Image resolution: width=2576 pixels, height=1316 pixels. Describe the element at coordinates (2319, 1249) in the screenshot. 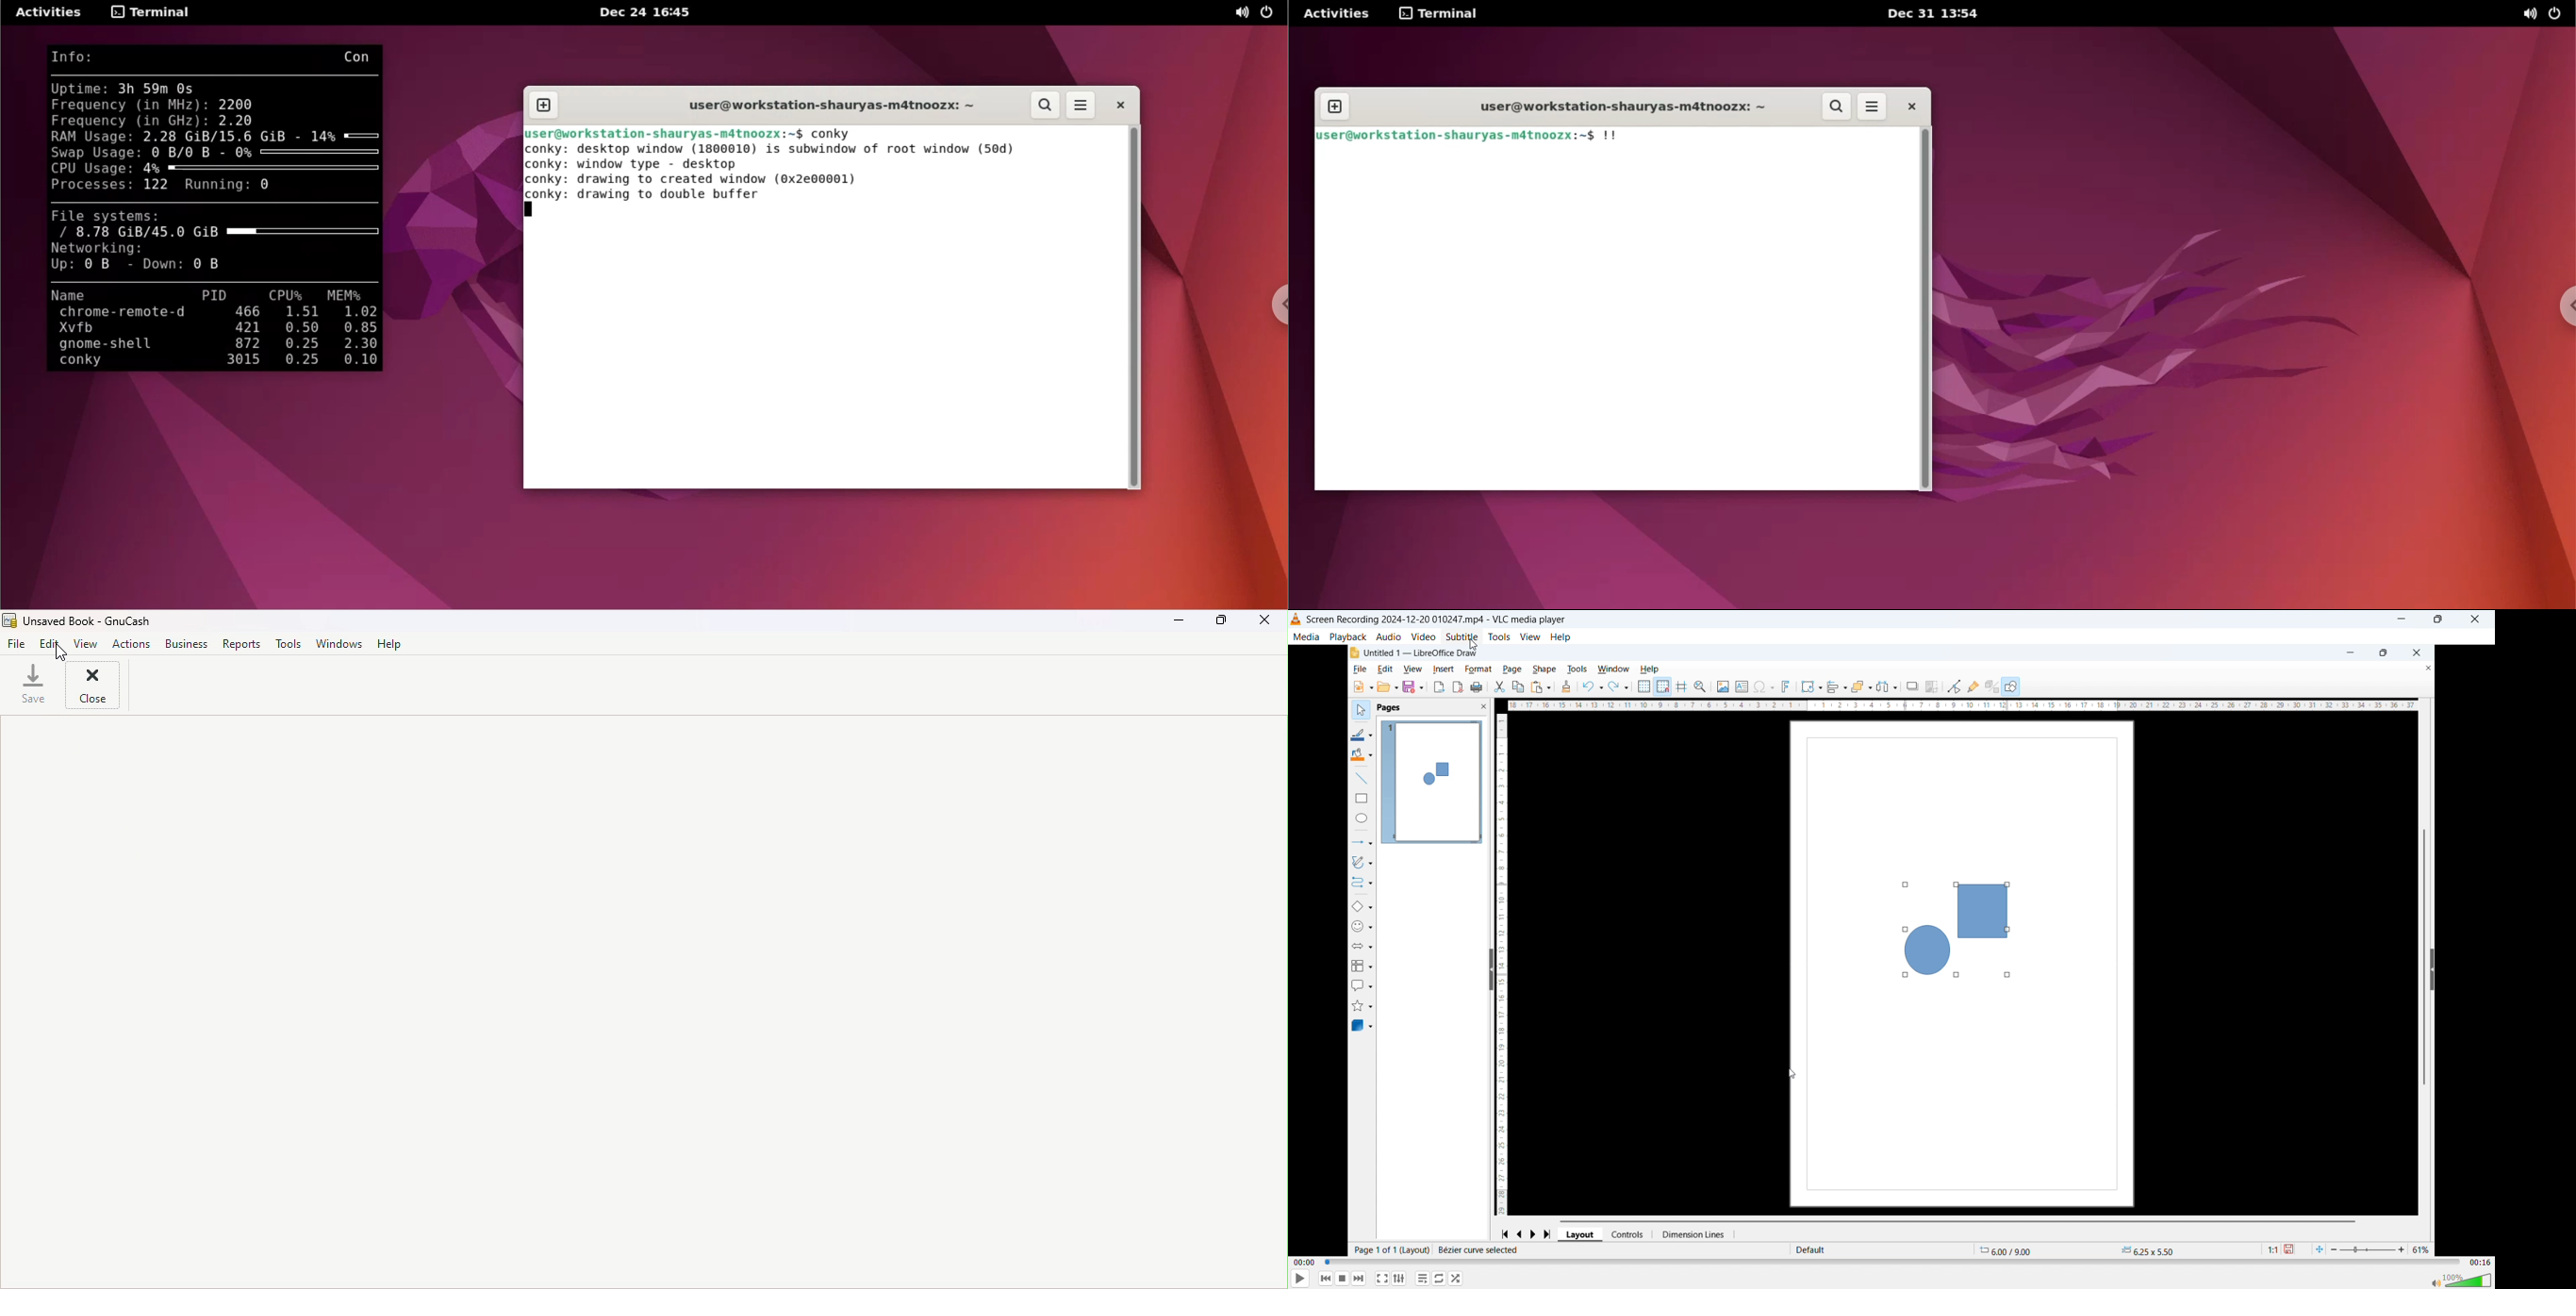

I see `fit page to current window` at that location.